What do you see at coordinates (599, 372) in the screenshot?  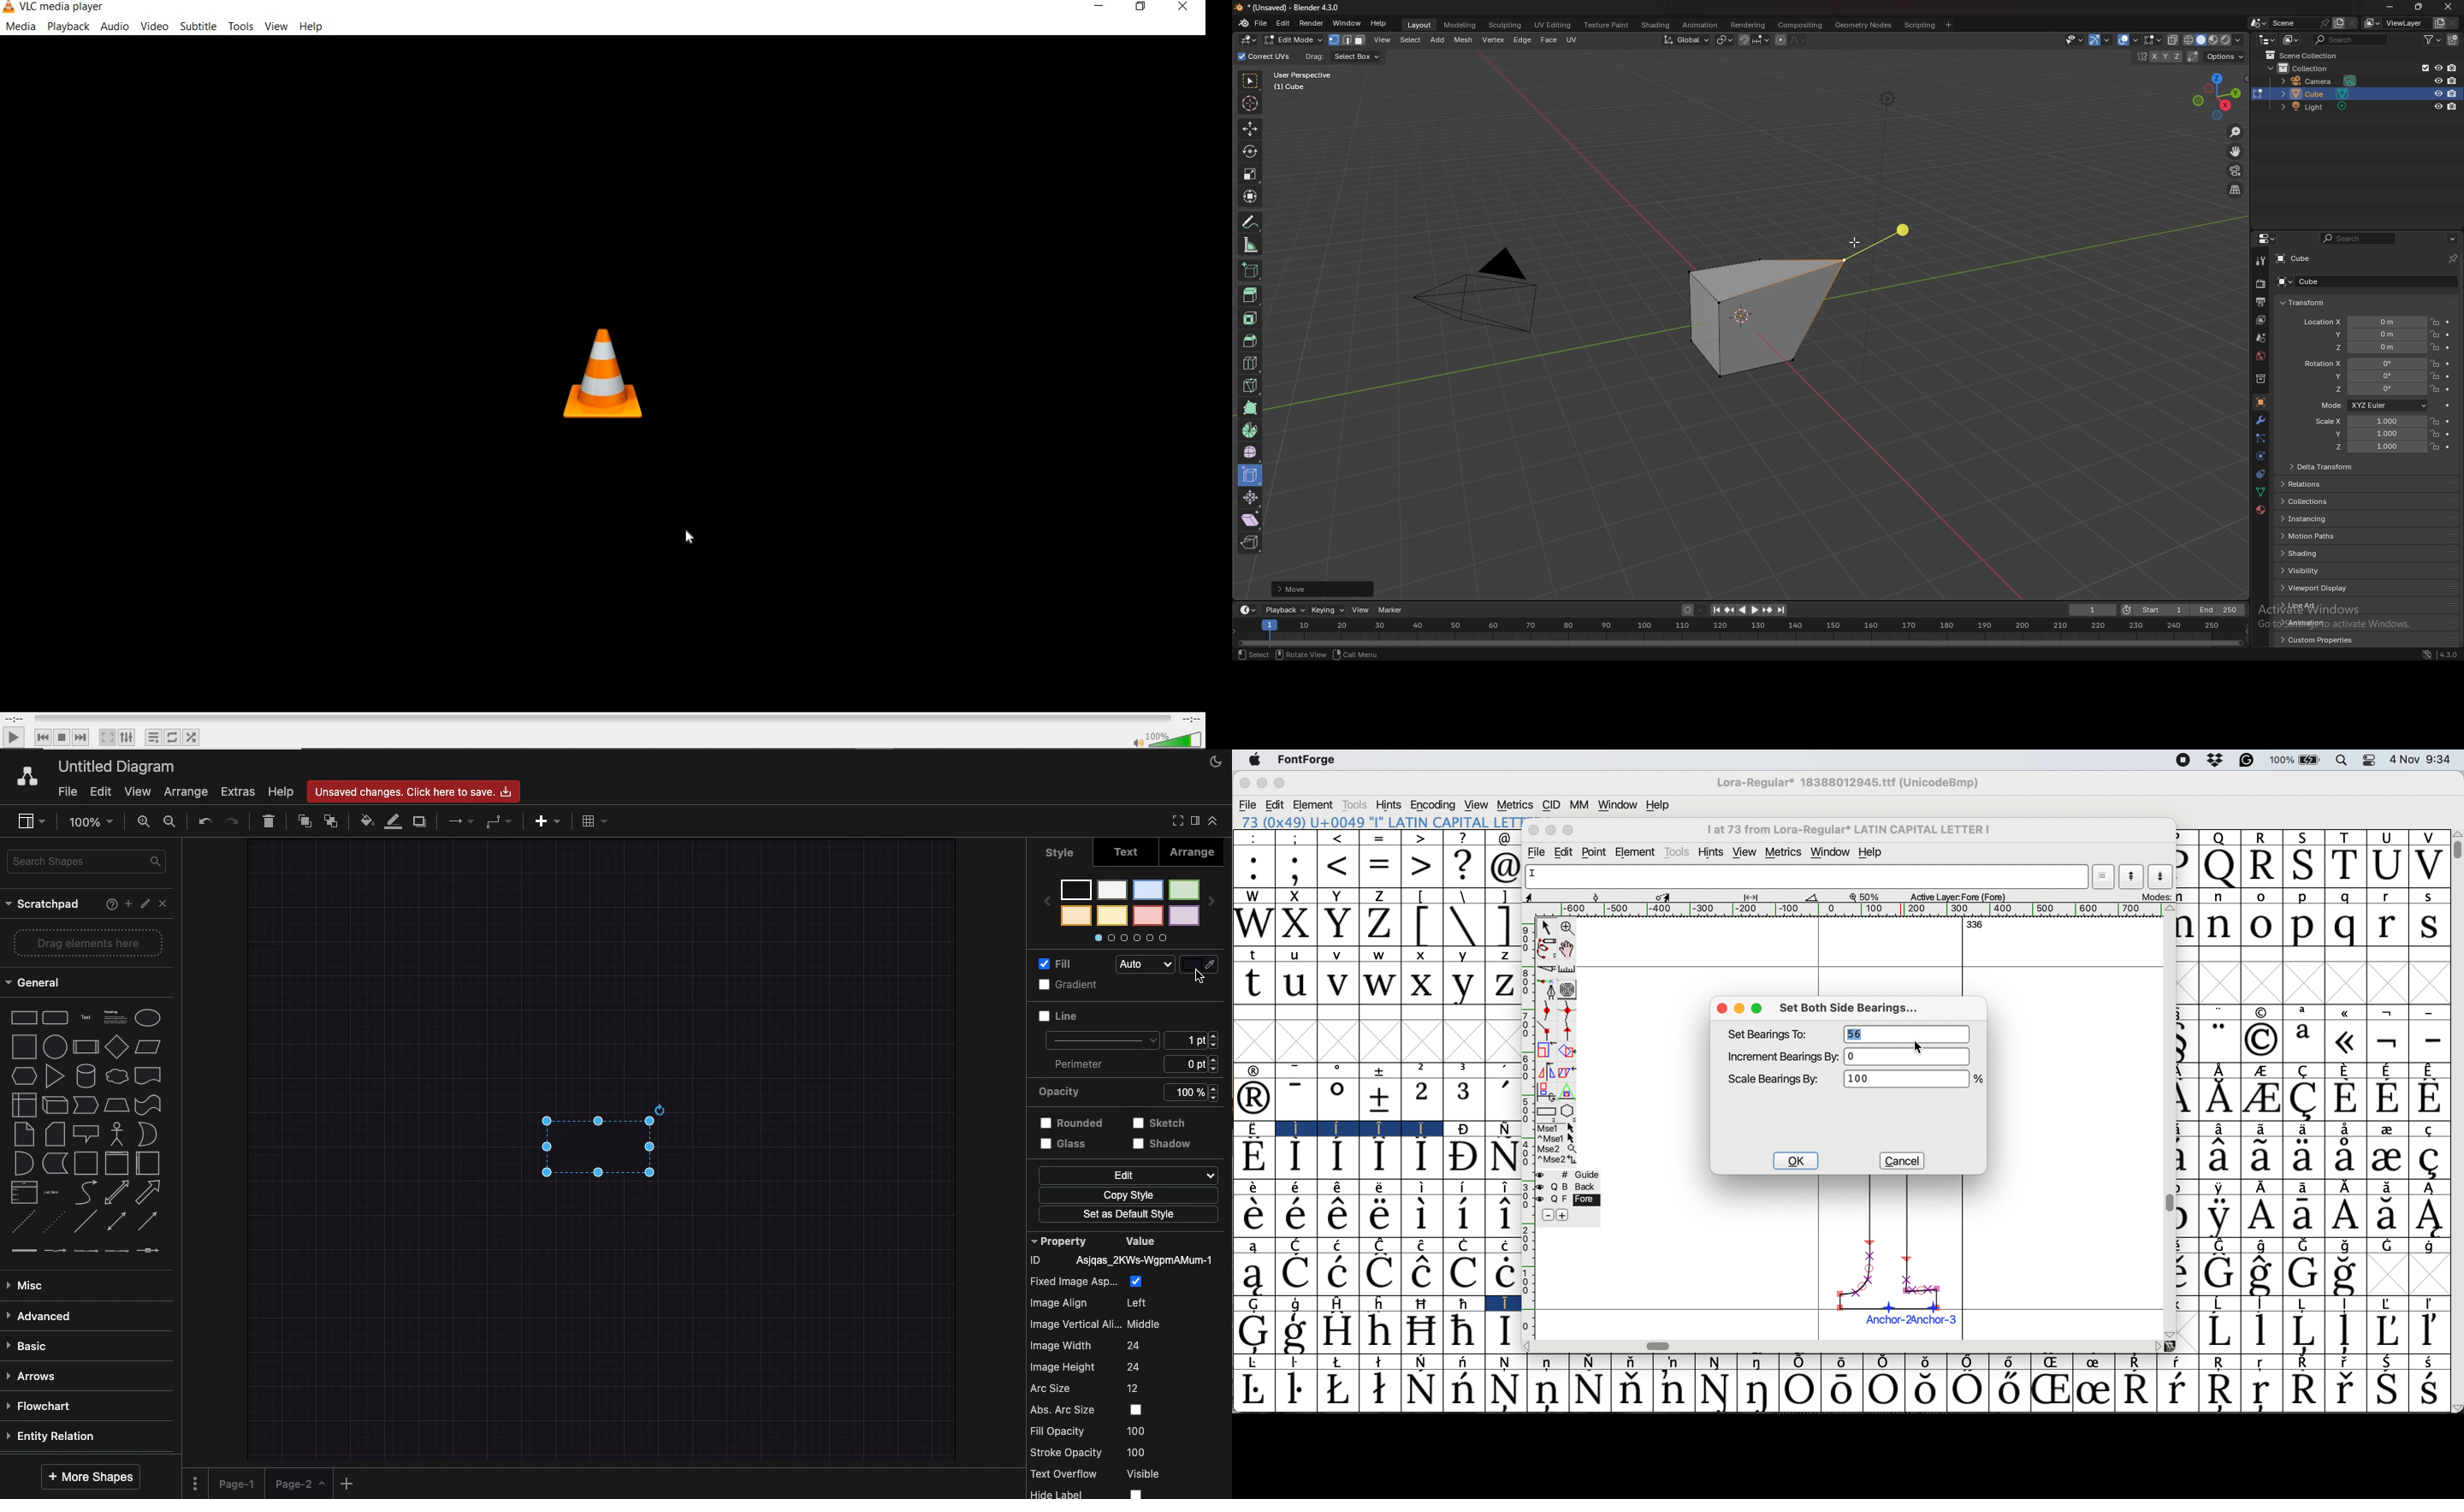 I see `VLC logo` at bounding box center [599, 372].